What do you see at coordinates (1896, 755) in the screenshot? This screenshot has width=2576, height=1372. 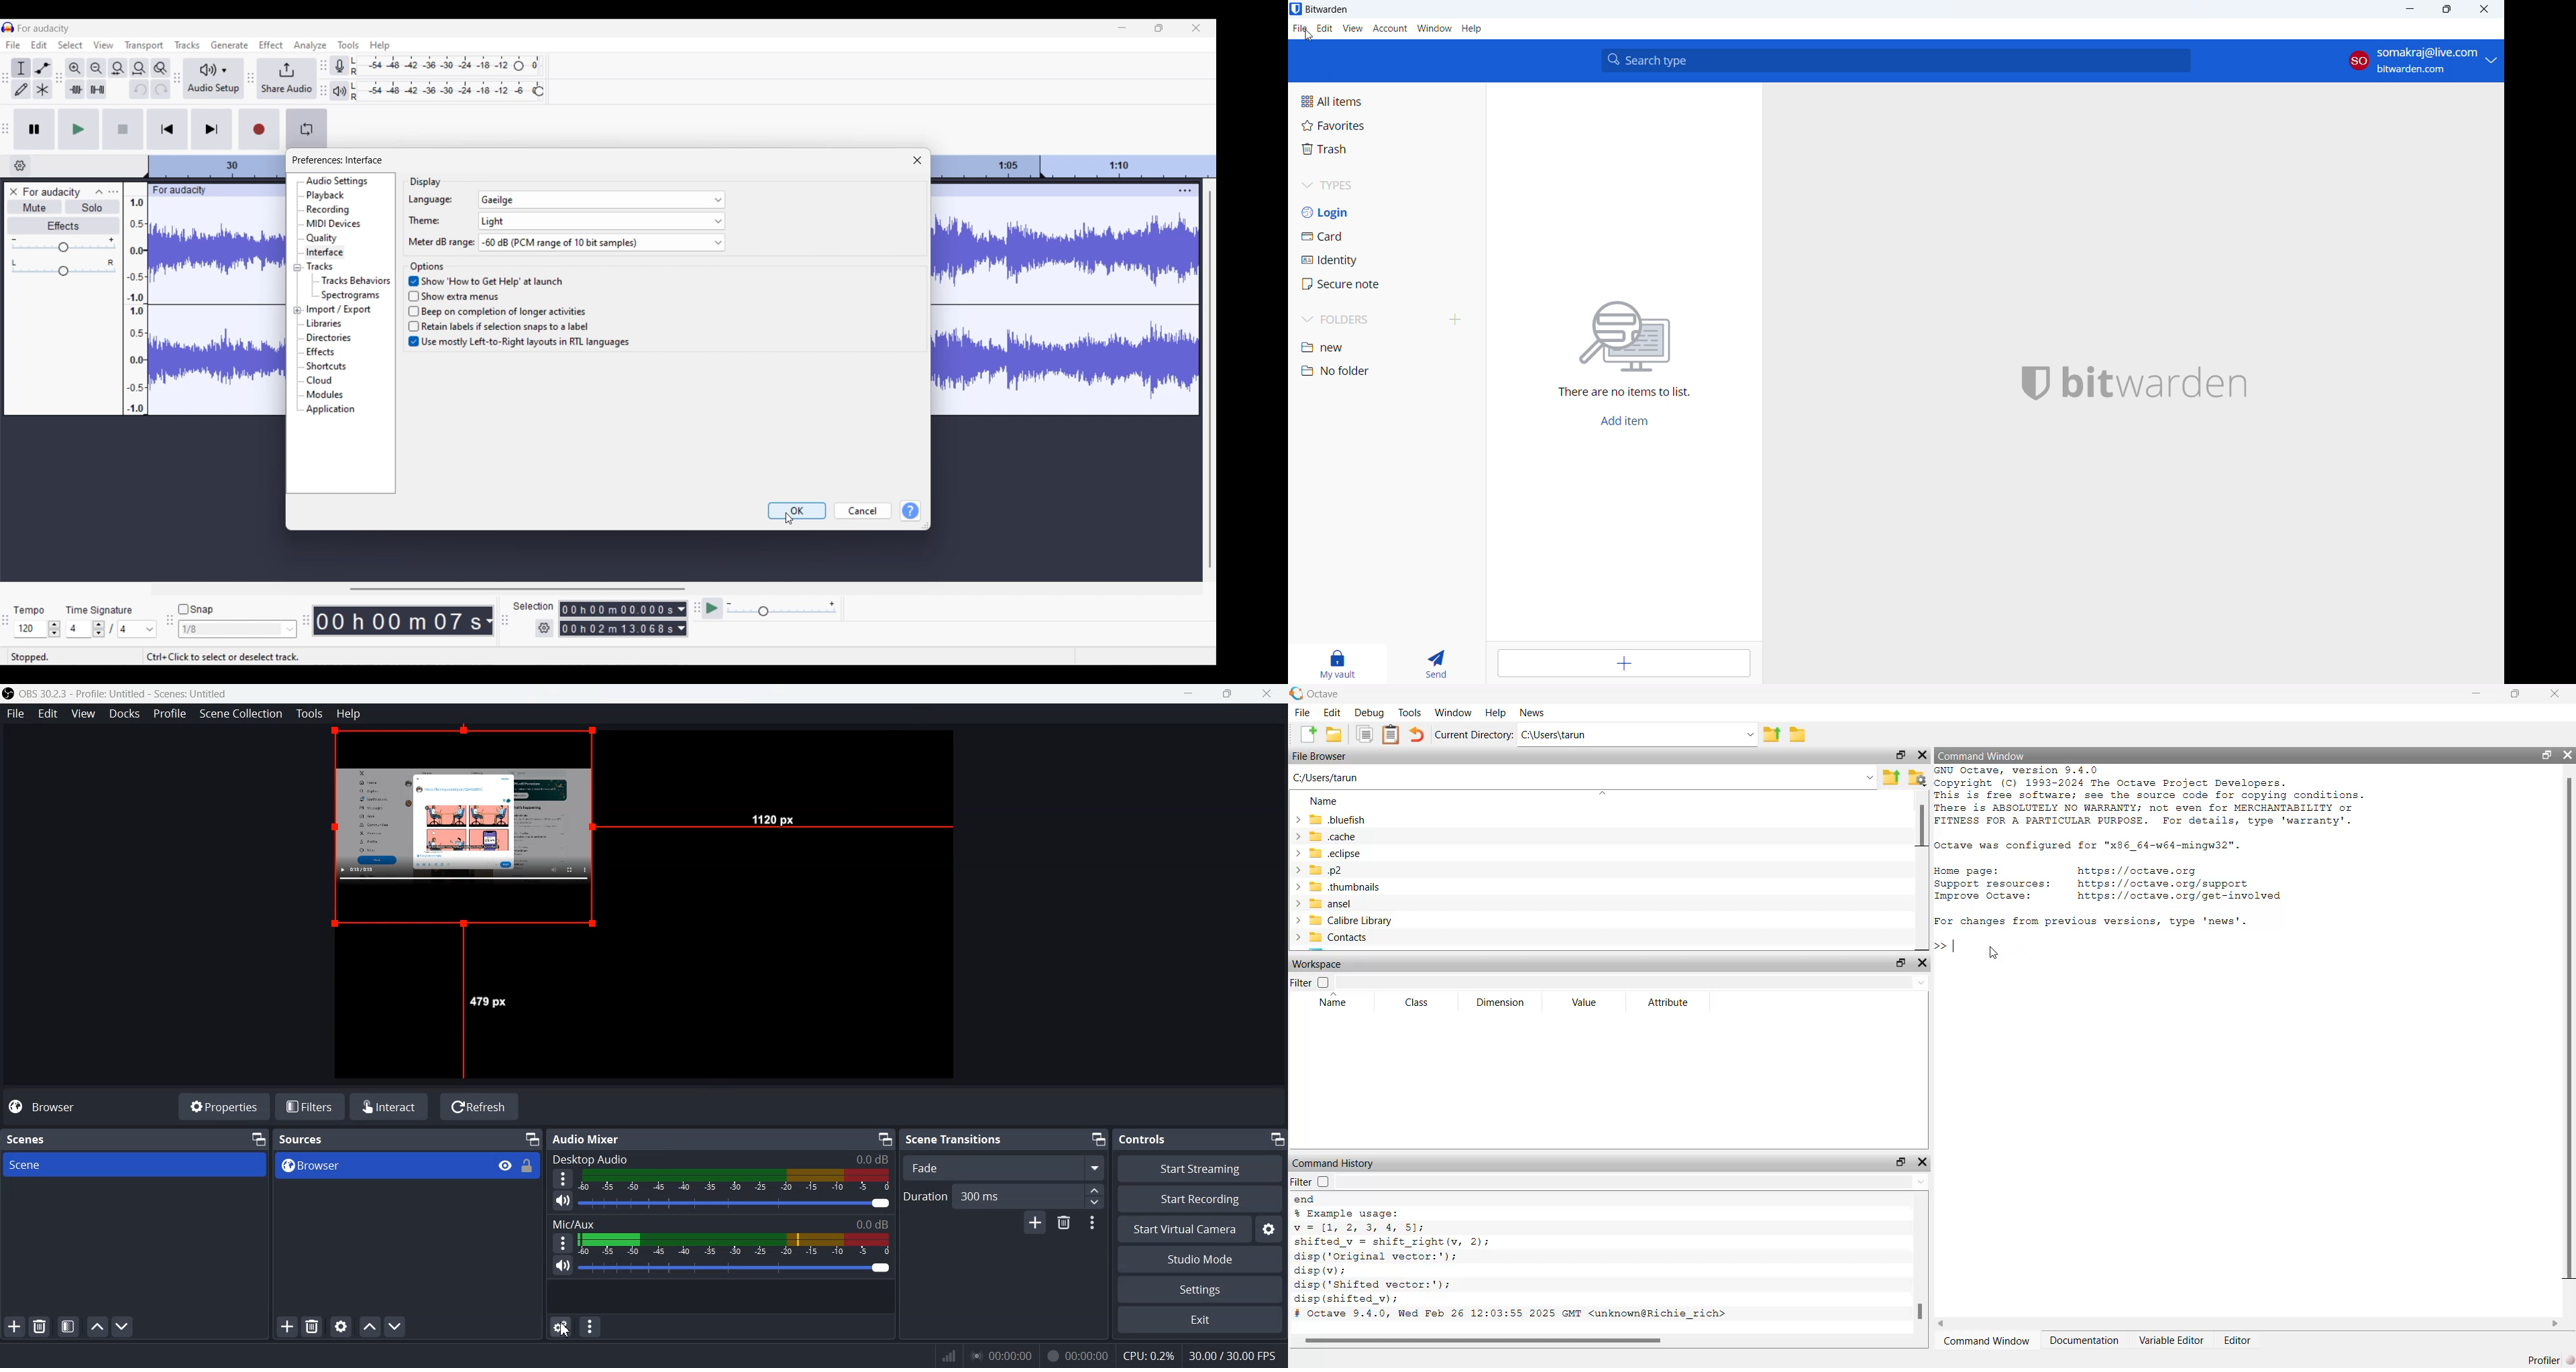 I see `unlock widget` at bounding box center [1896, 755].